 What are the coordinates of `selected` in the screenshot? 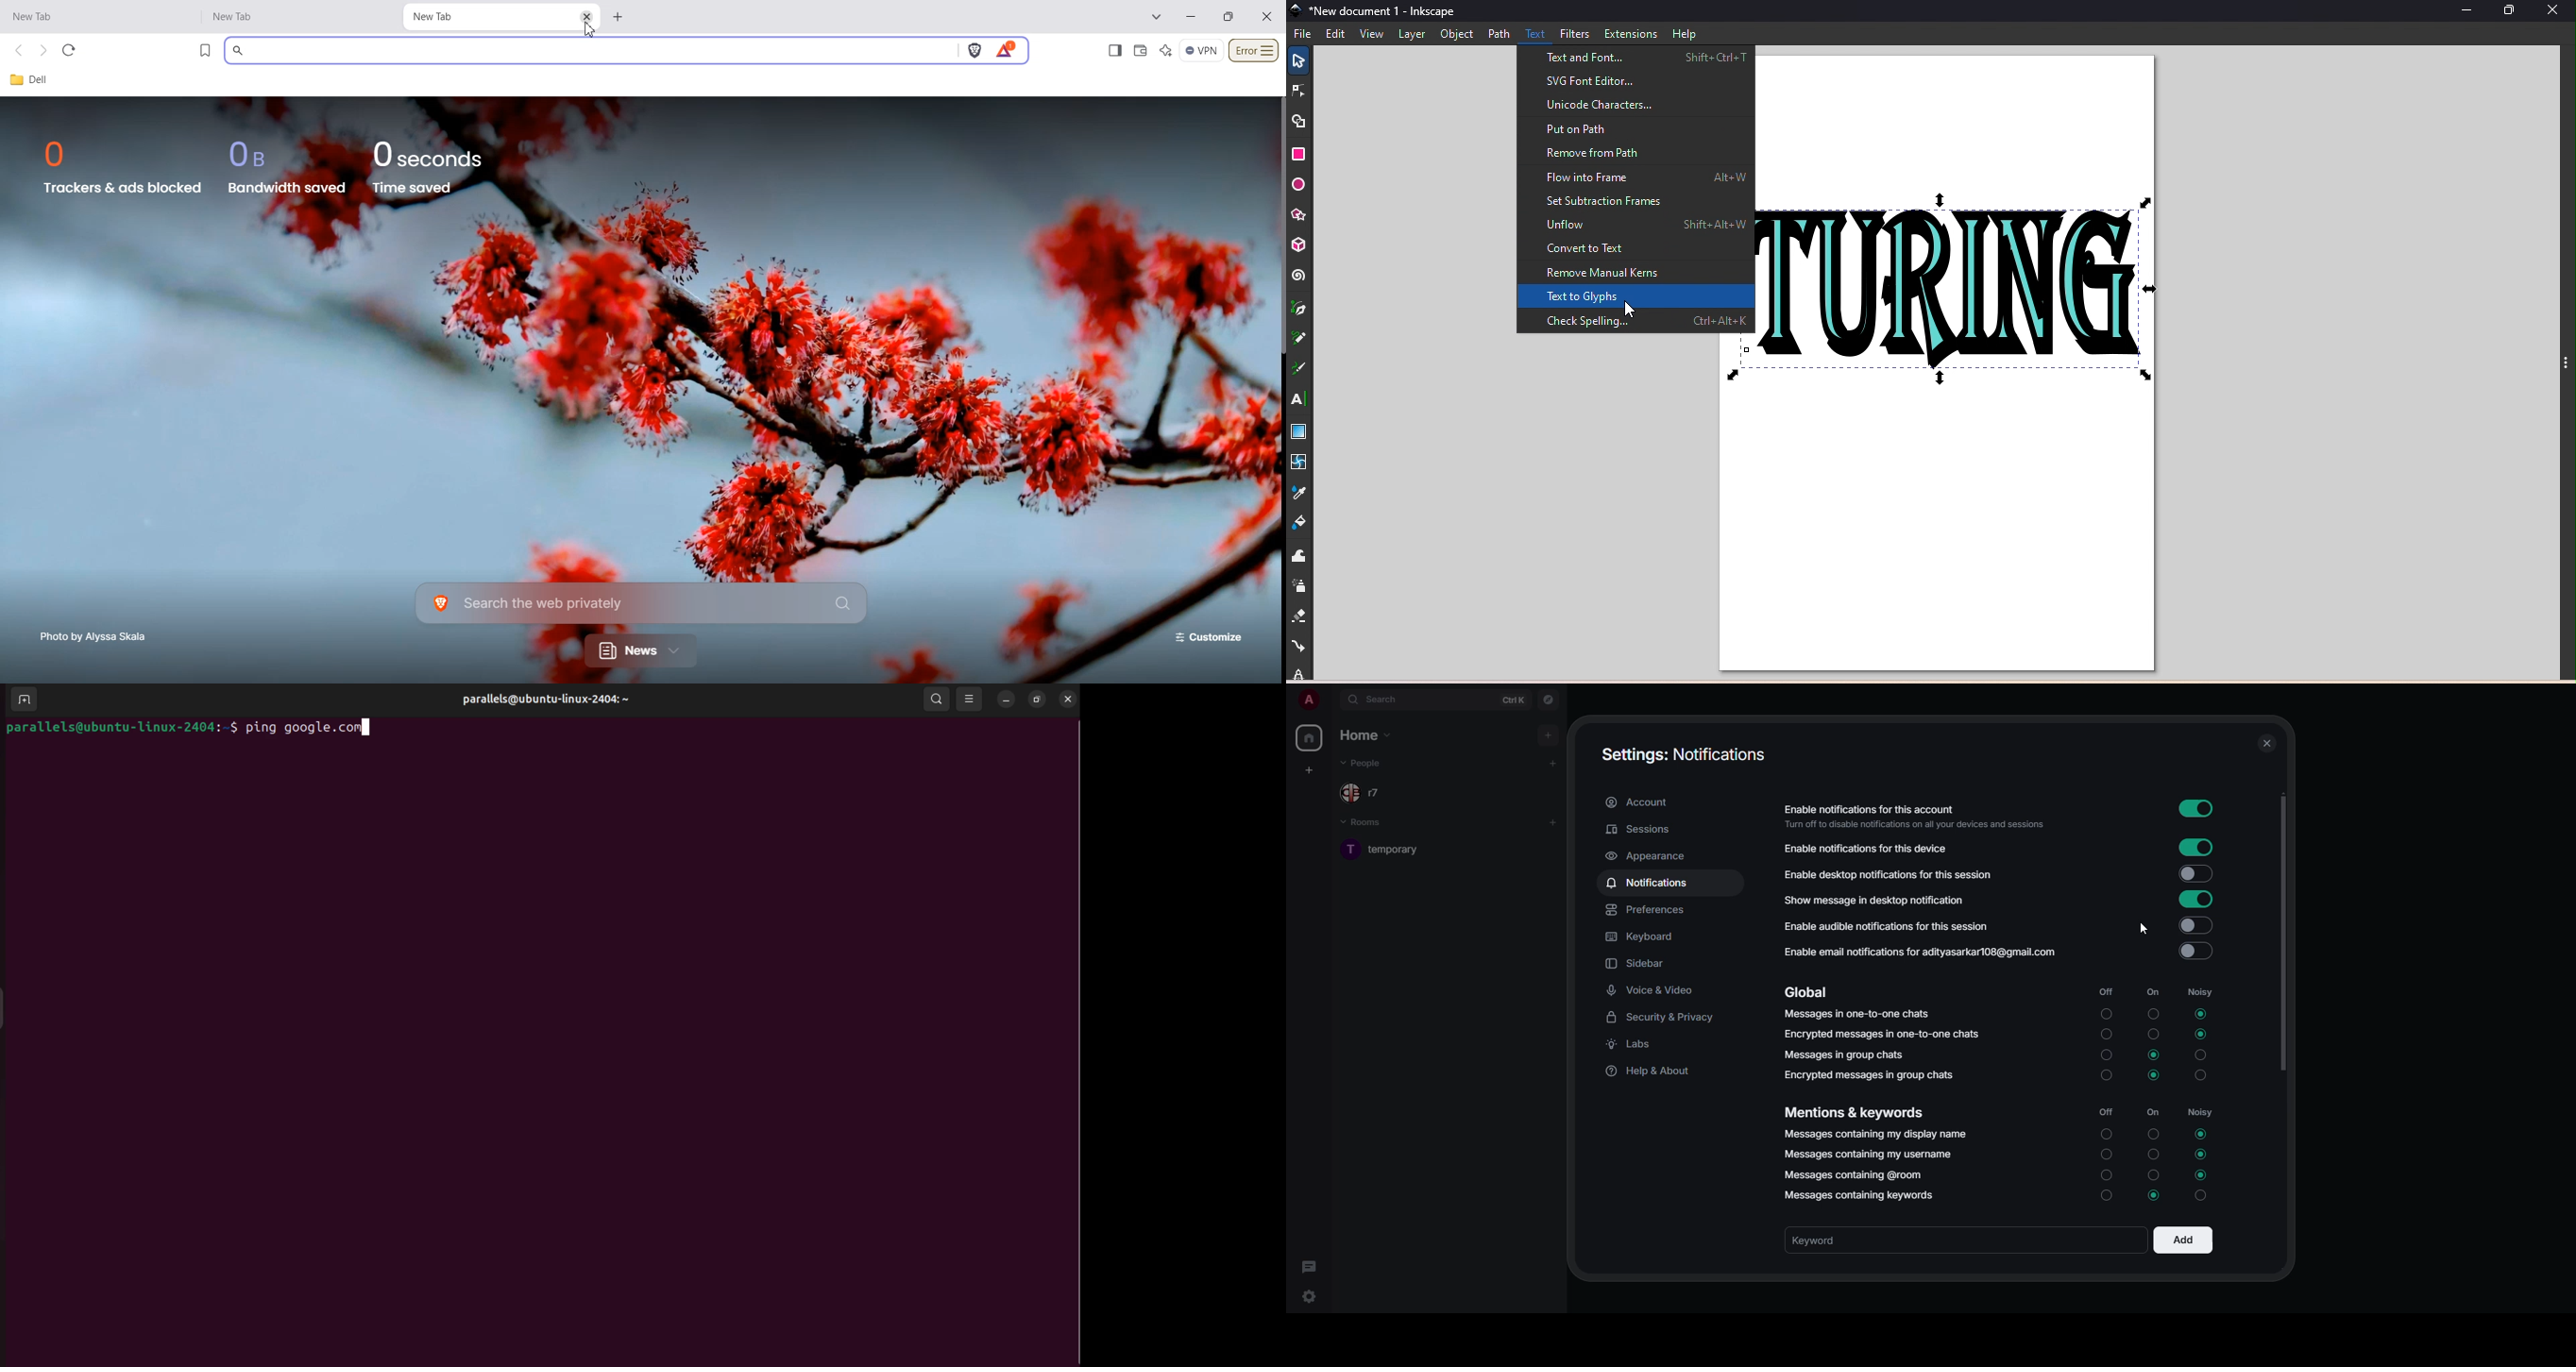 It's located at (2200, 1014).